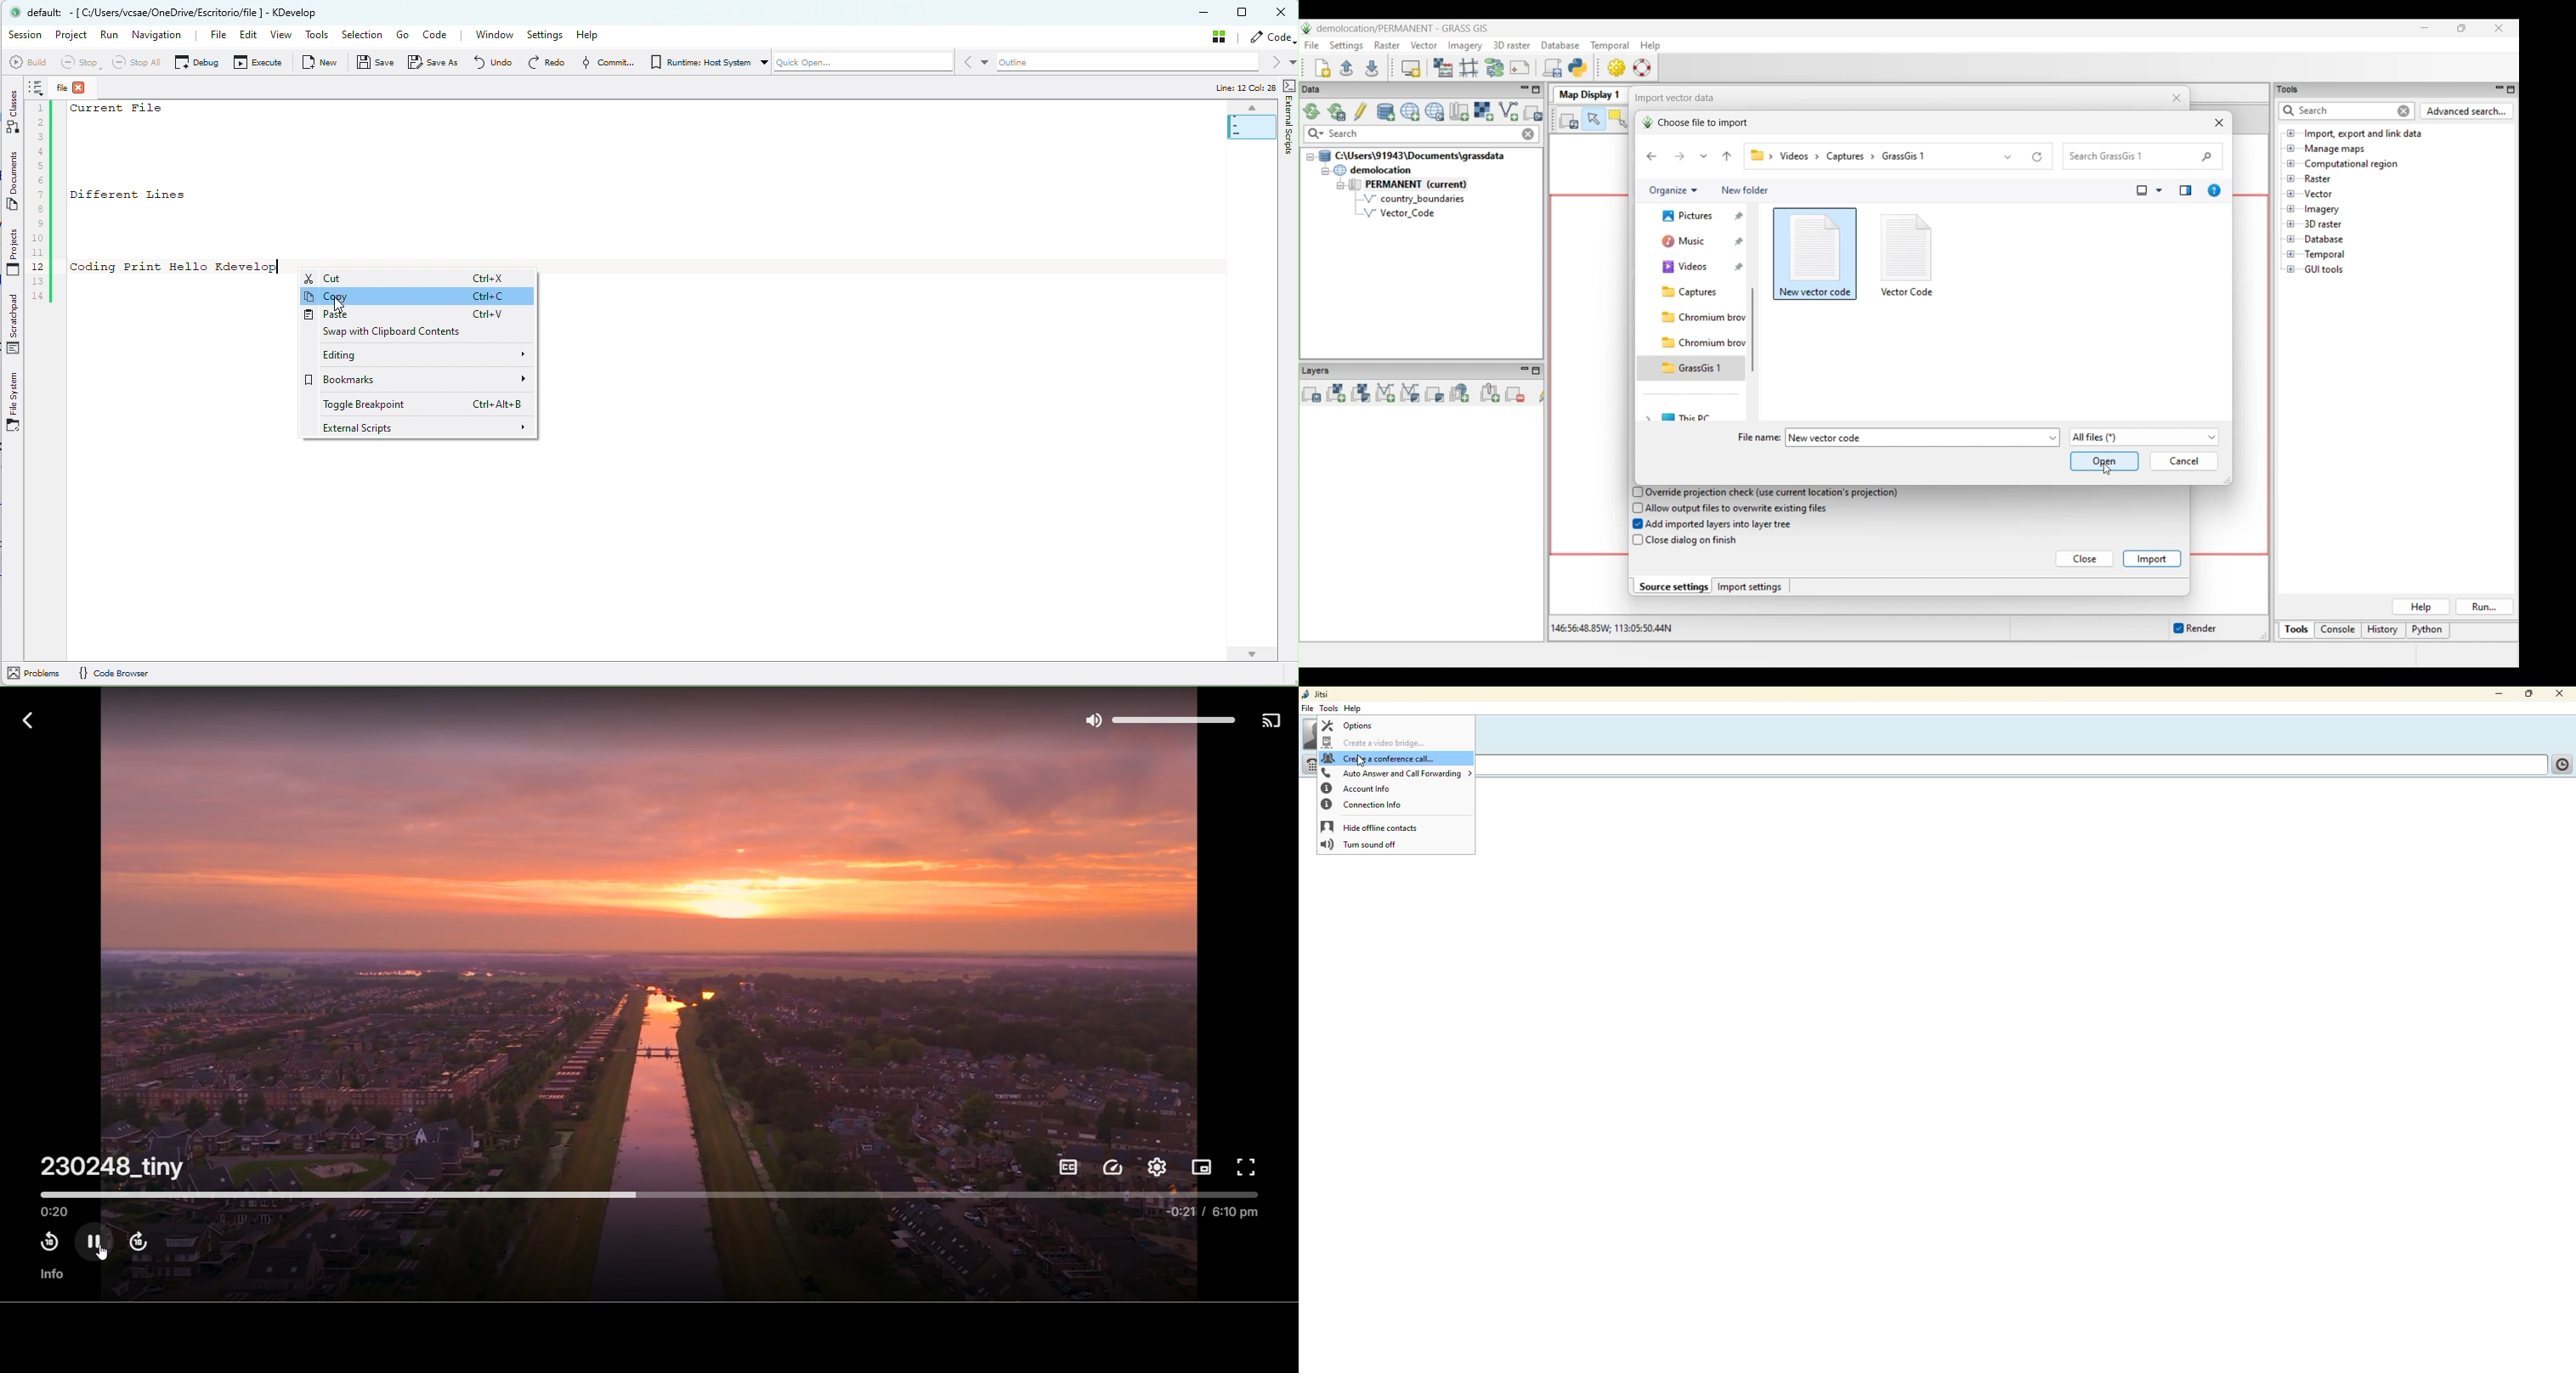 The width and height of the screenshot is (2576, 1400). What do you see at coordinates (141, 1243) in the screenshot?
I see `fast forward` at bounding box center [141, 1243].